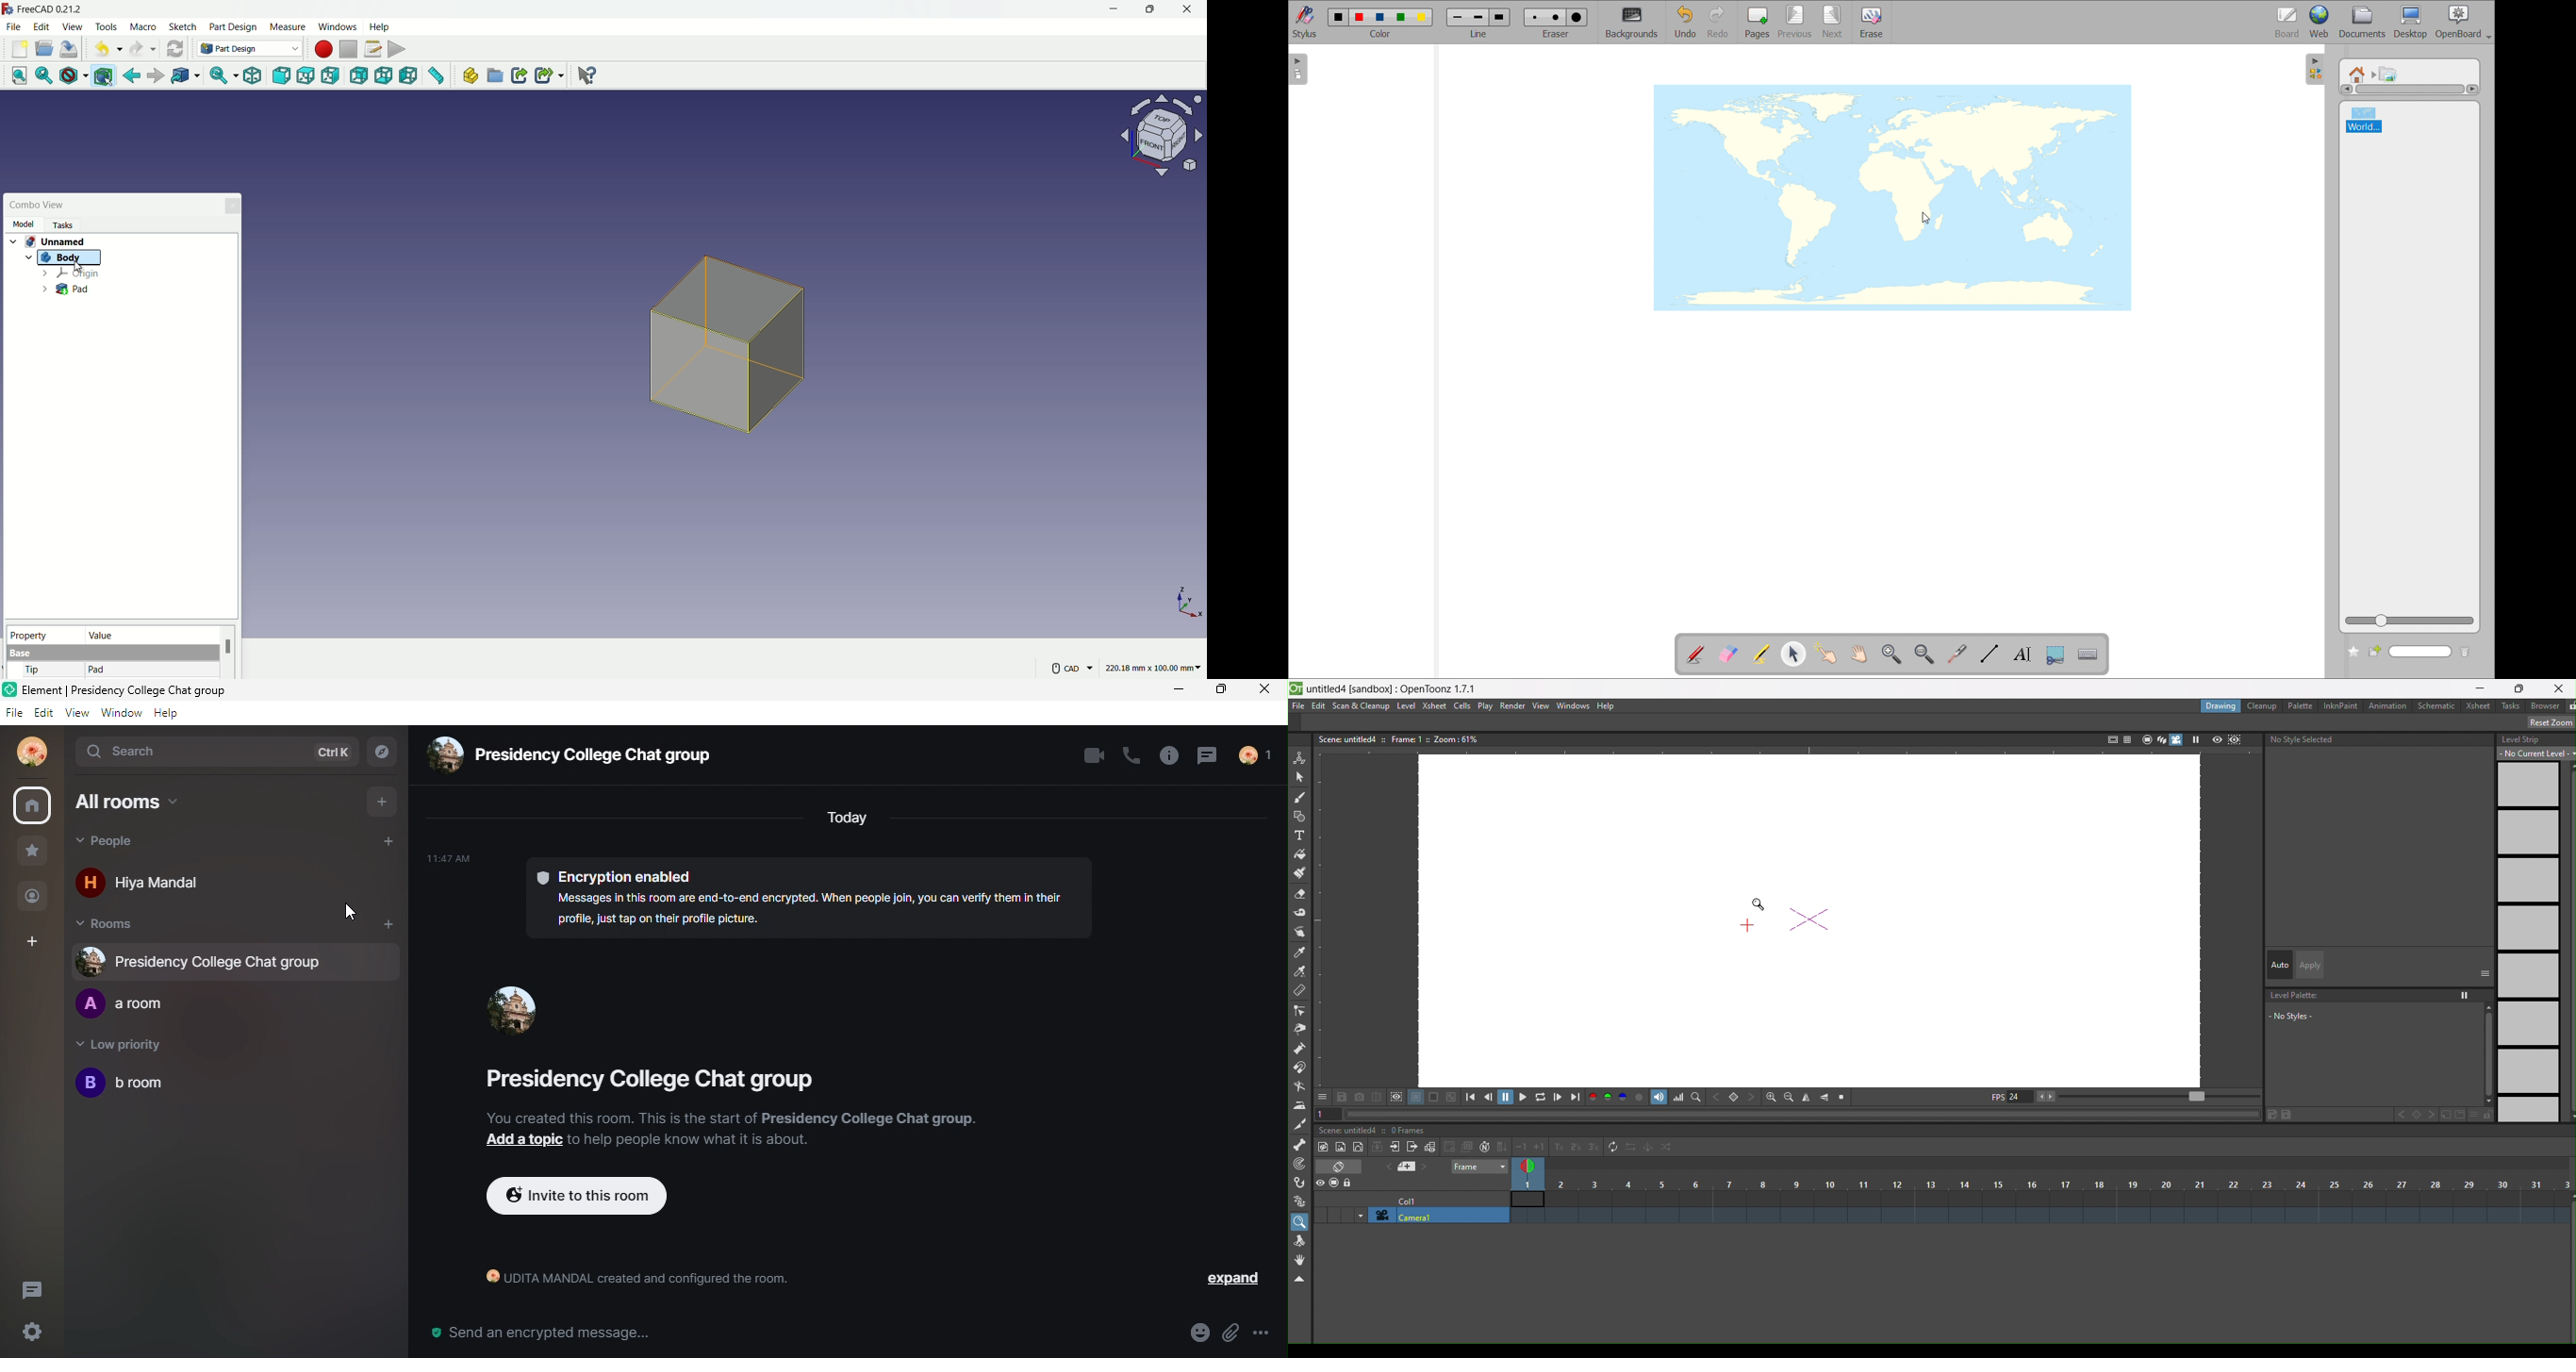 The image size is (2576, 1372). What do you see at coordinates (21, 654) in the screenshot?
I see `base` at bounding box center [21, 654].